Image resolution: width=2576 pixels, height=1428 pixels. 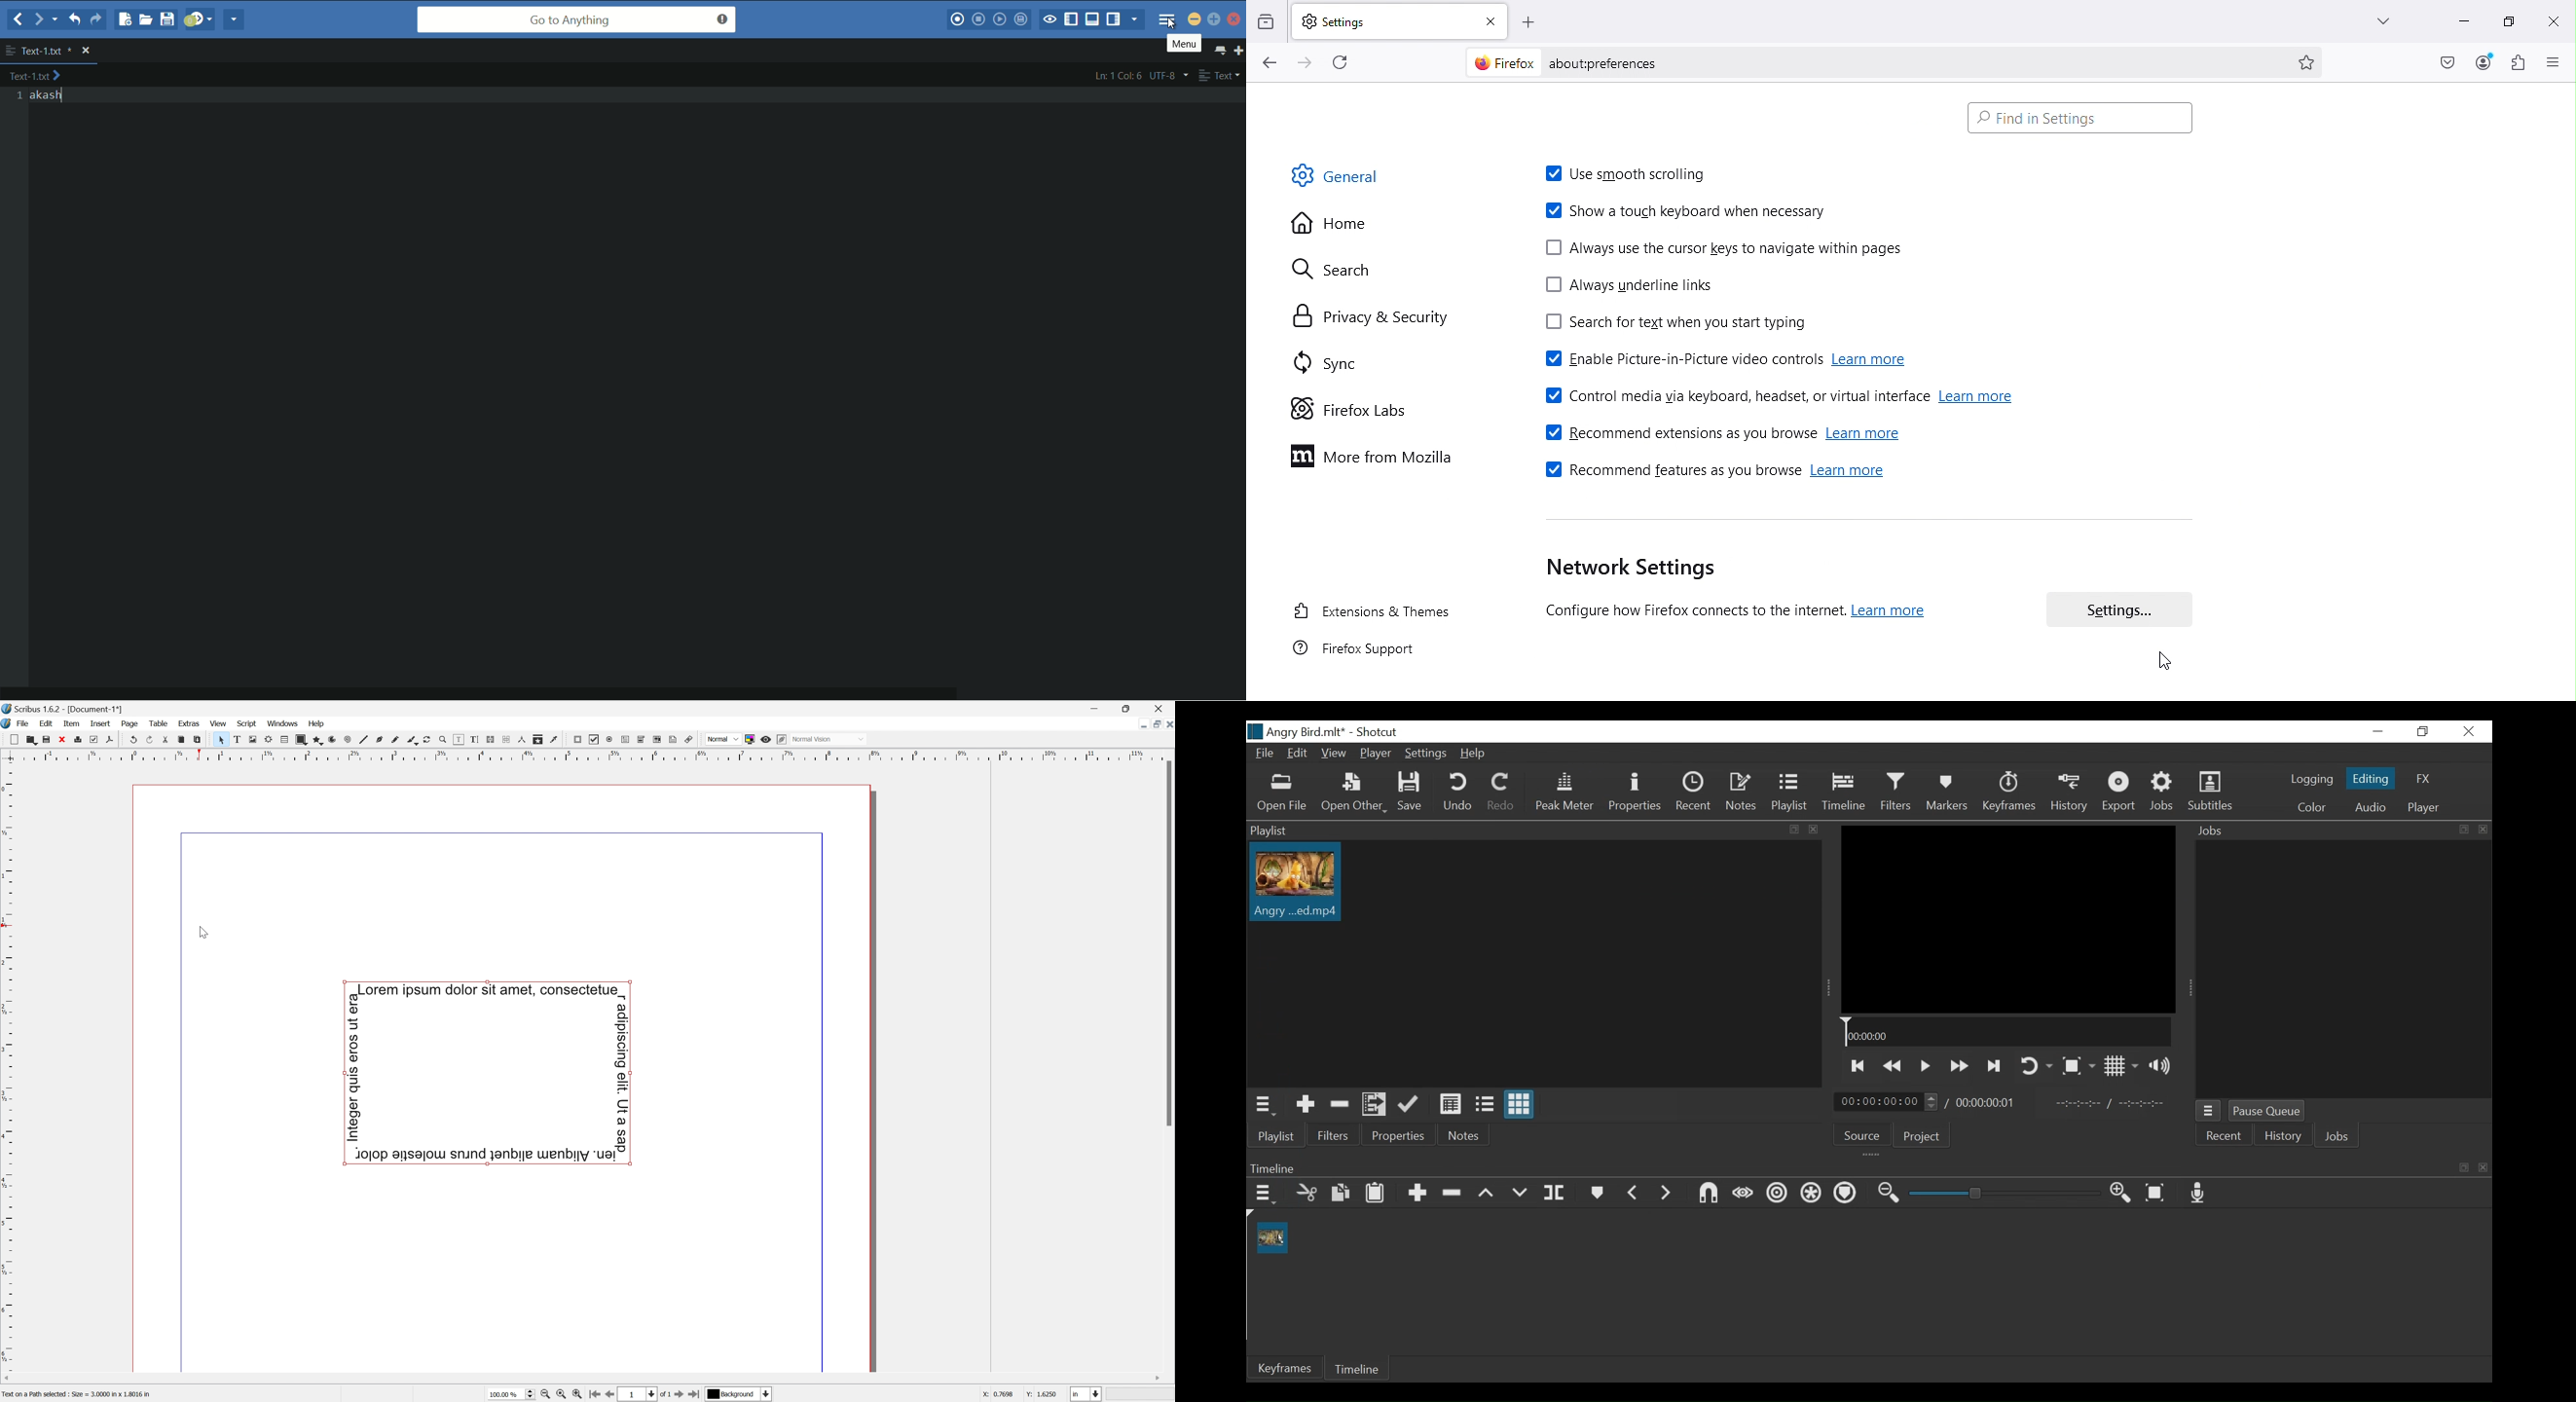 I want to click on Current uration, so click(x=1887, y=1101).